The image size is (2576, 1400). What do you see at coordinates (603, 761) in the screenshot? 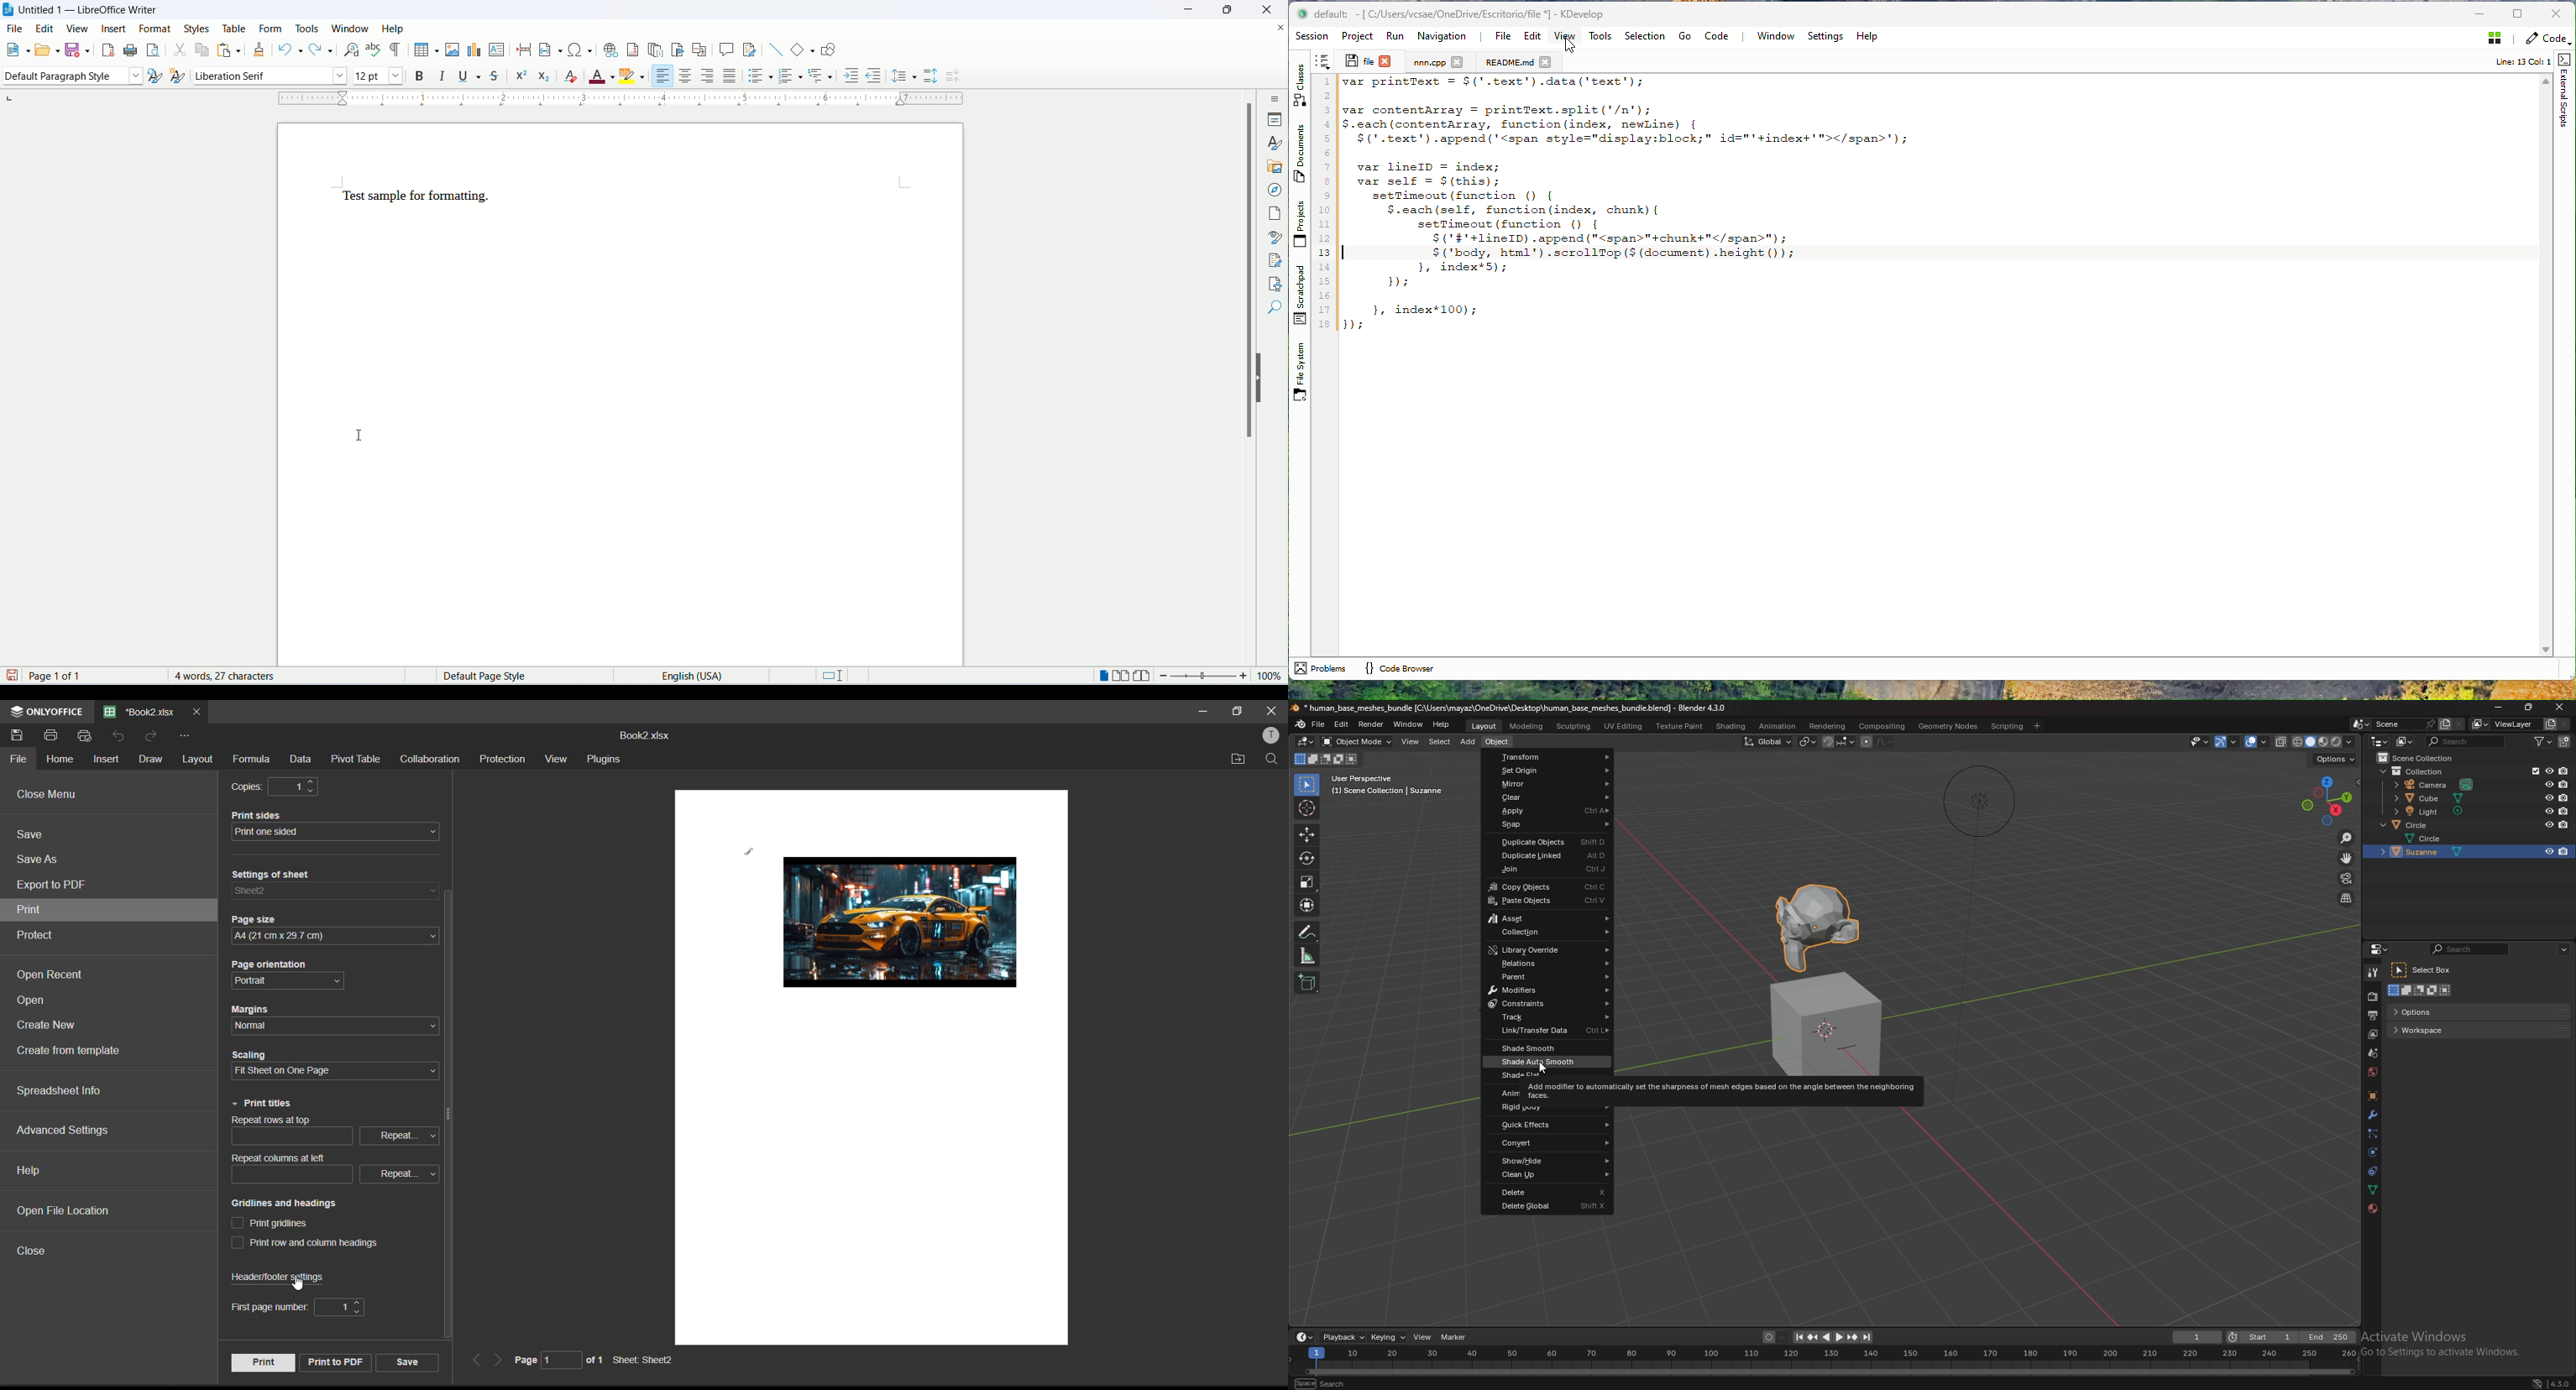
I see `plugins` at bounding box center [603, 761].